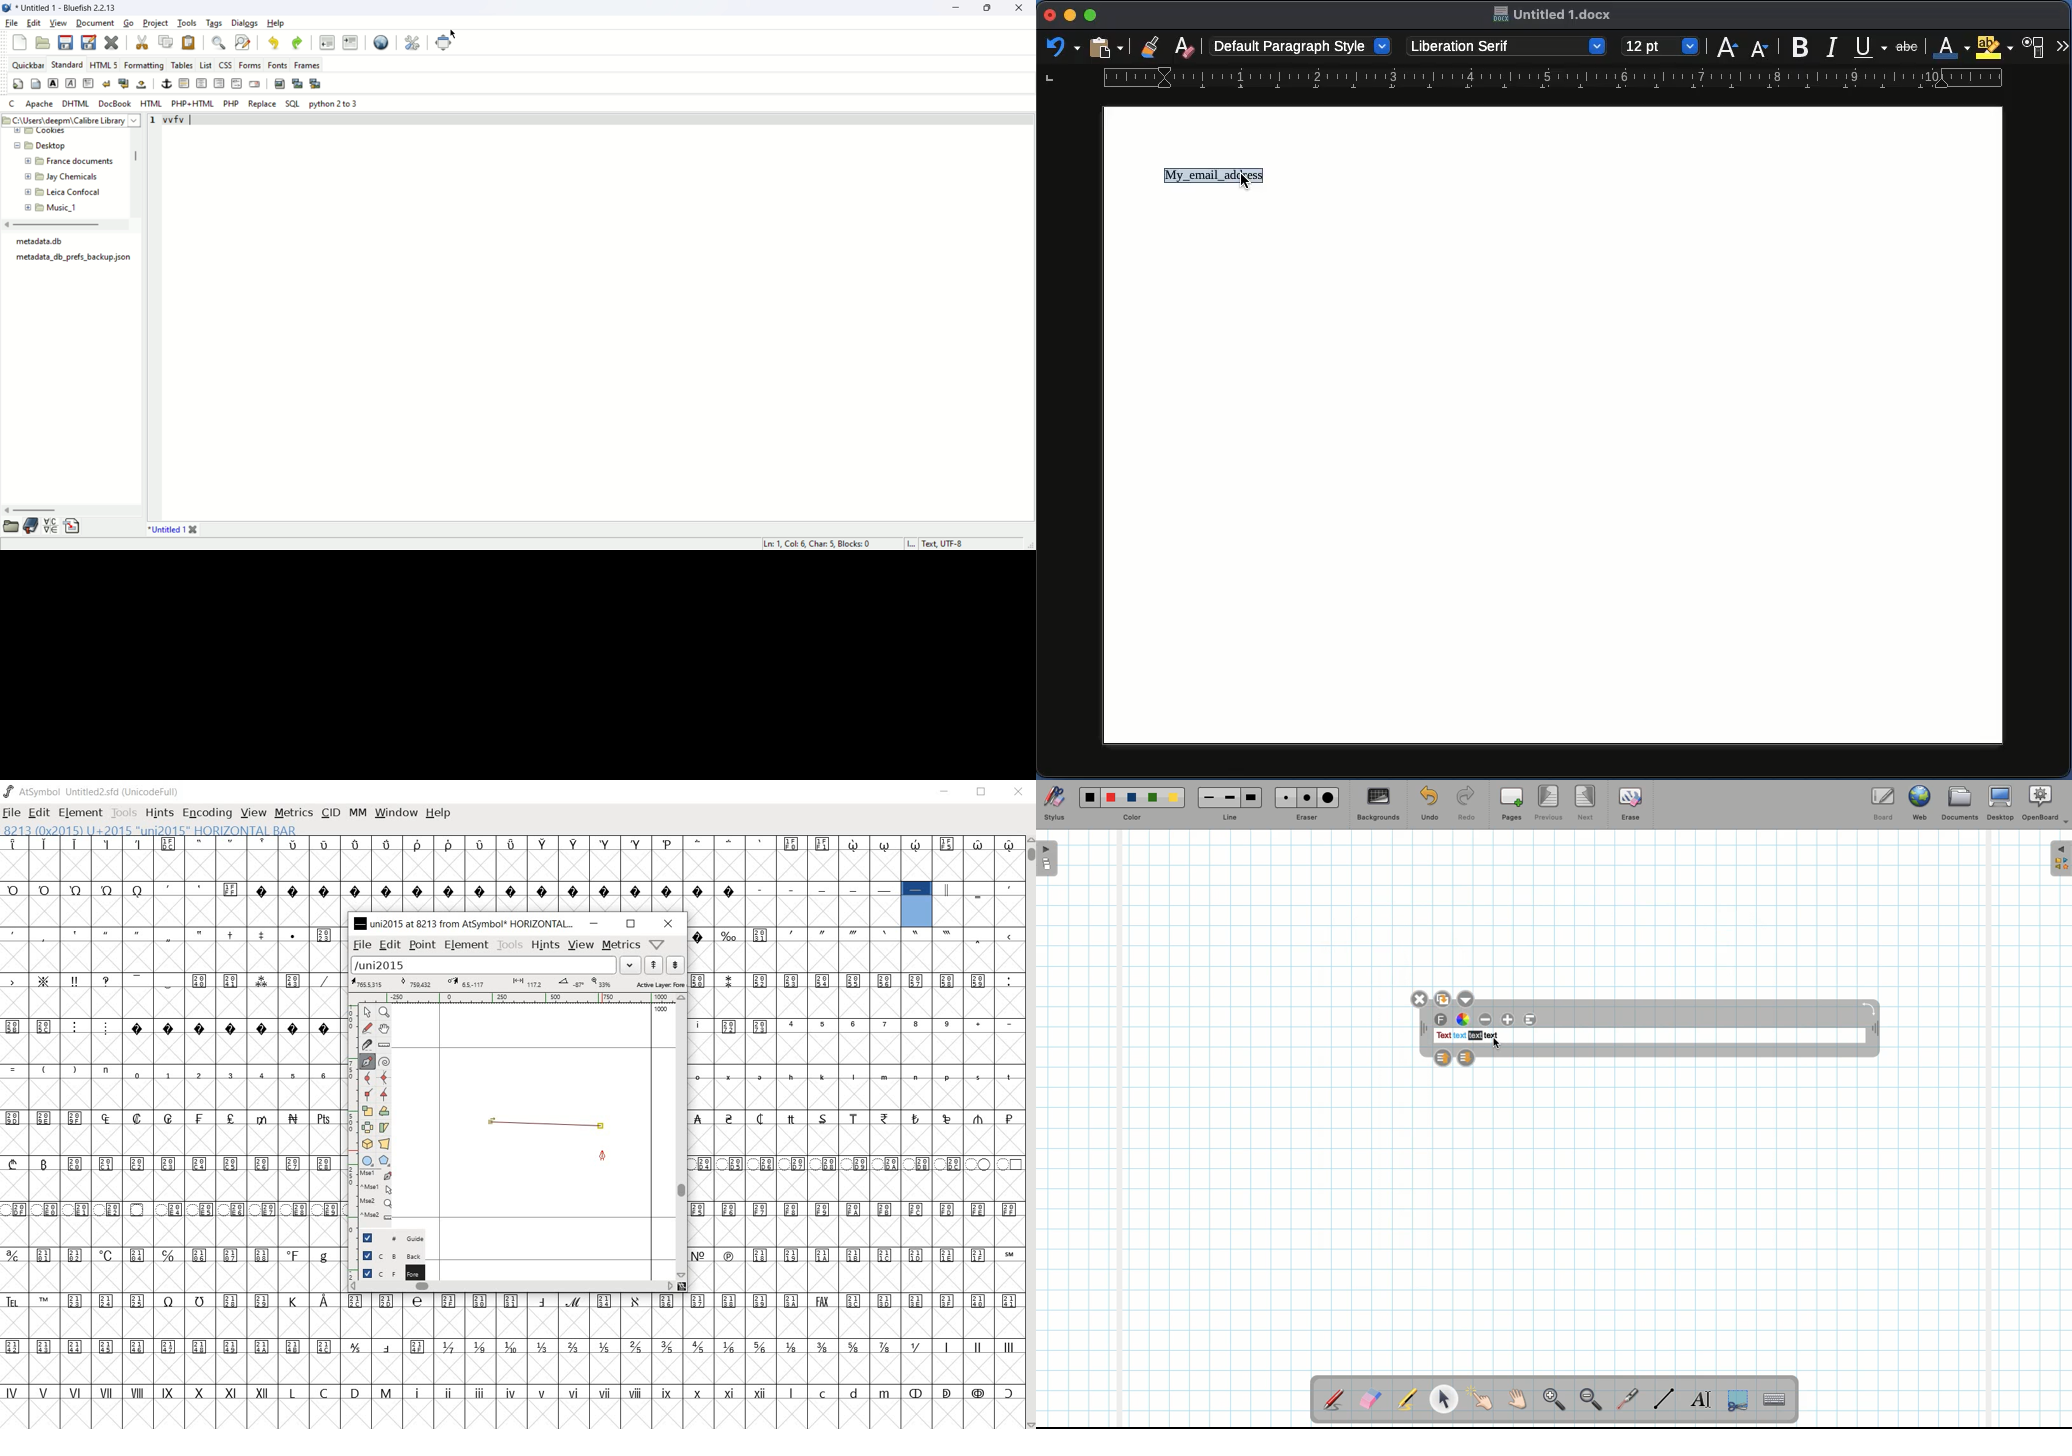  Describe the element at coordinates (16, 83) in the screenshot. I see `quickstart` at that location.